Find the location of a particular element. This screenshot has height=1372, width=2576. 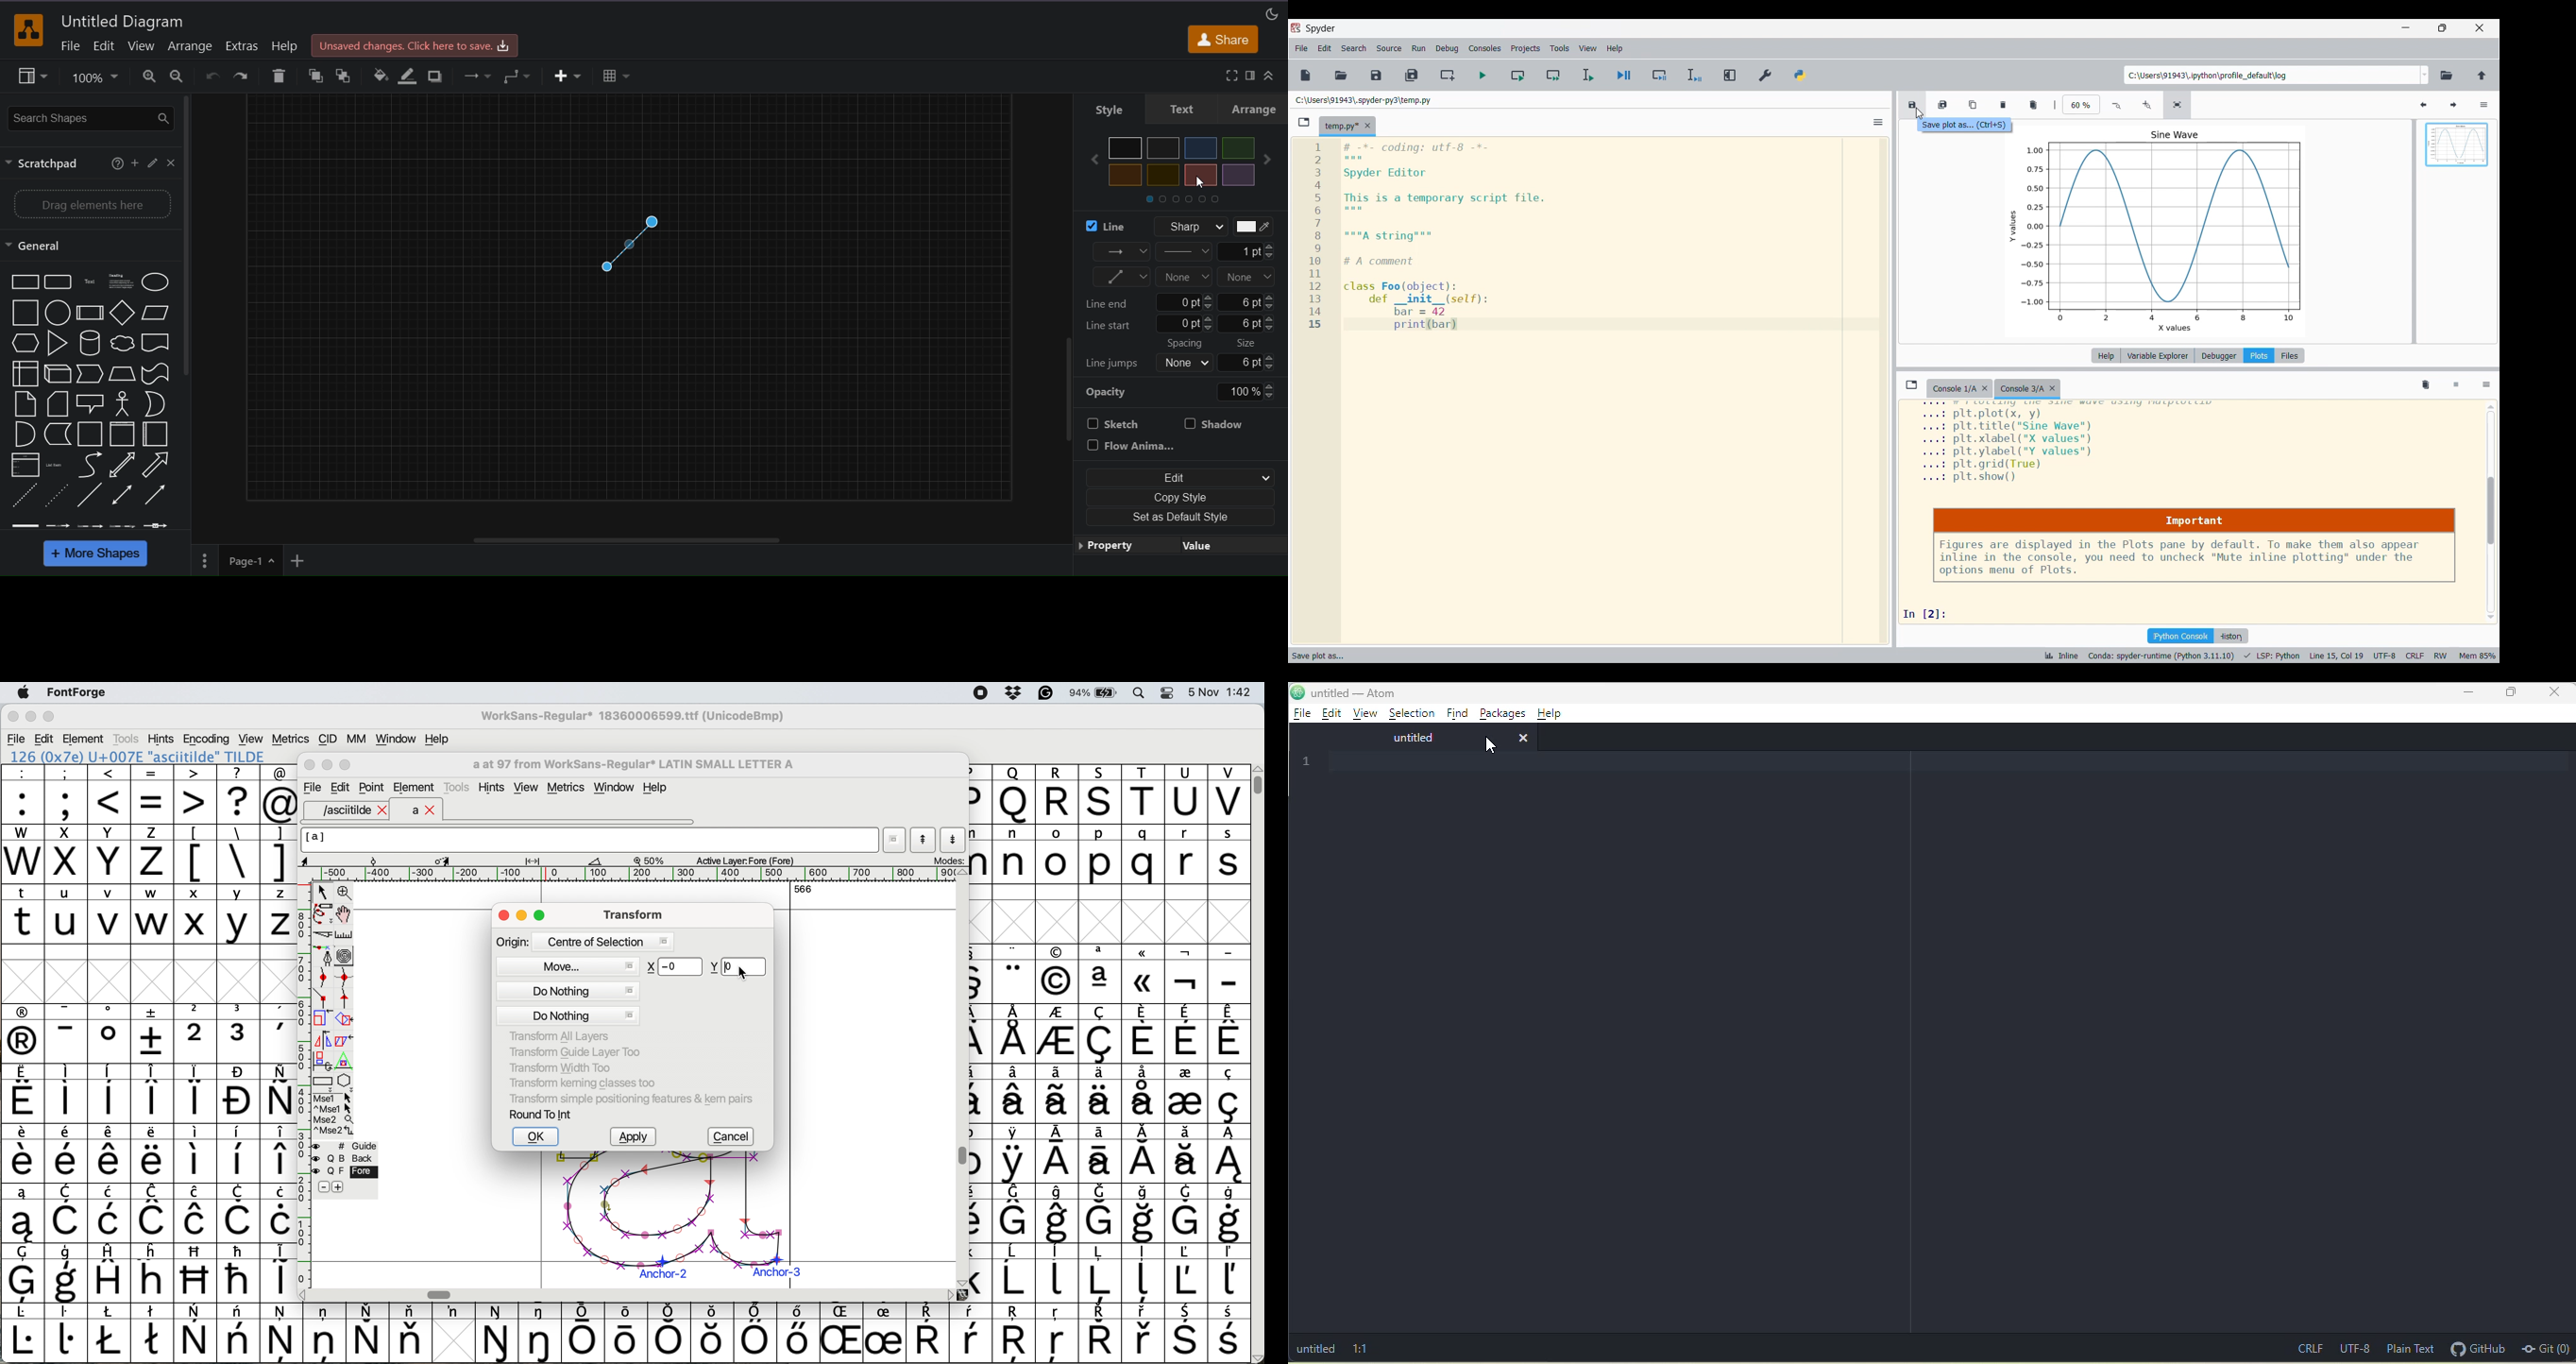

element is located at coordinates (414, 787).